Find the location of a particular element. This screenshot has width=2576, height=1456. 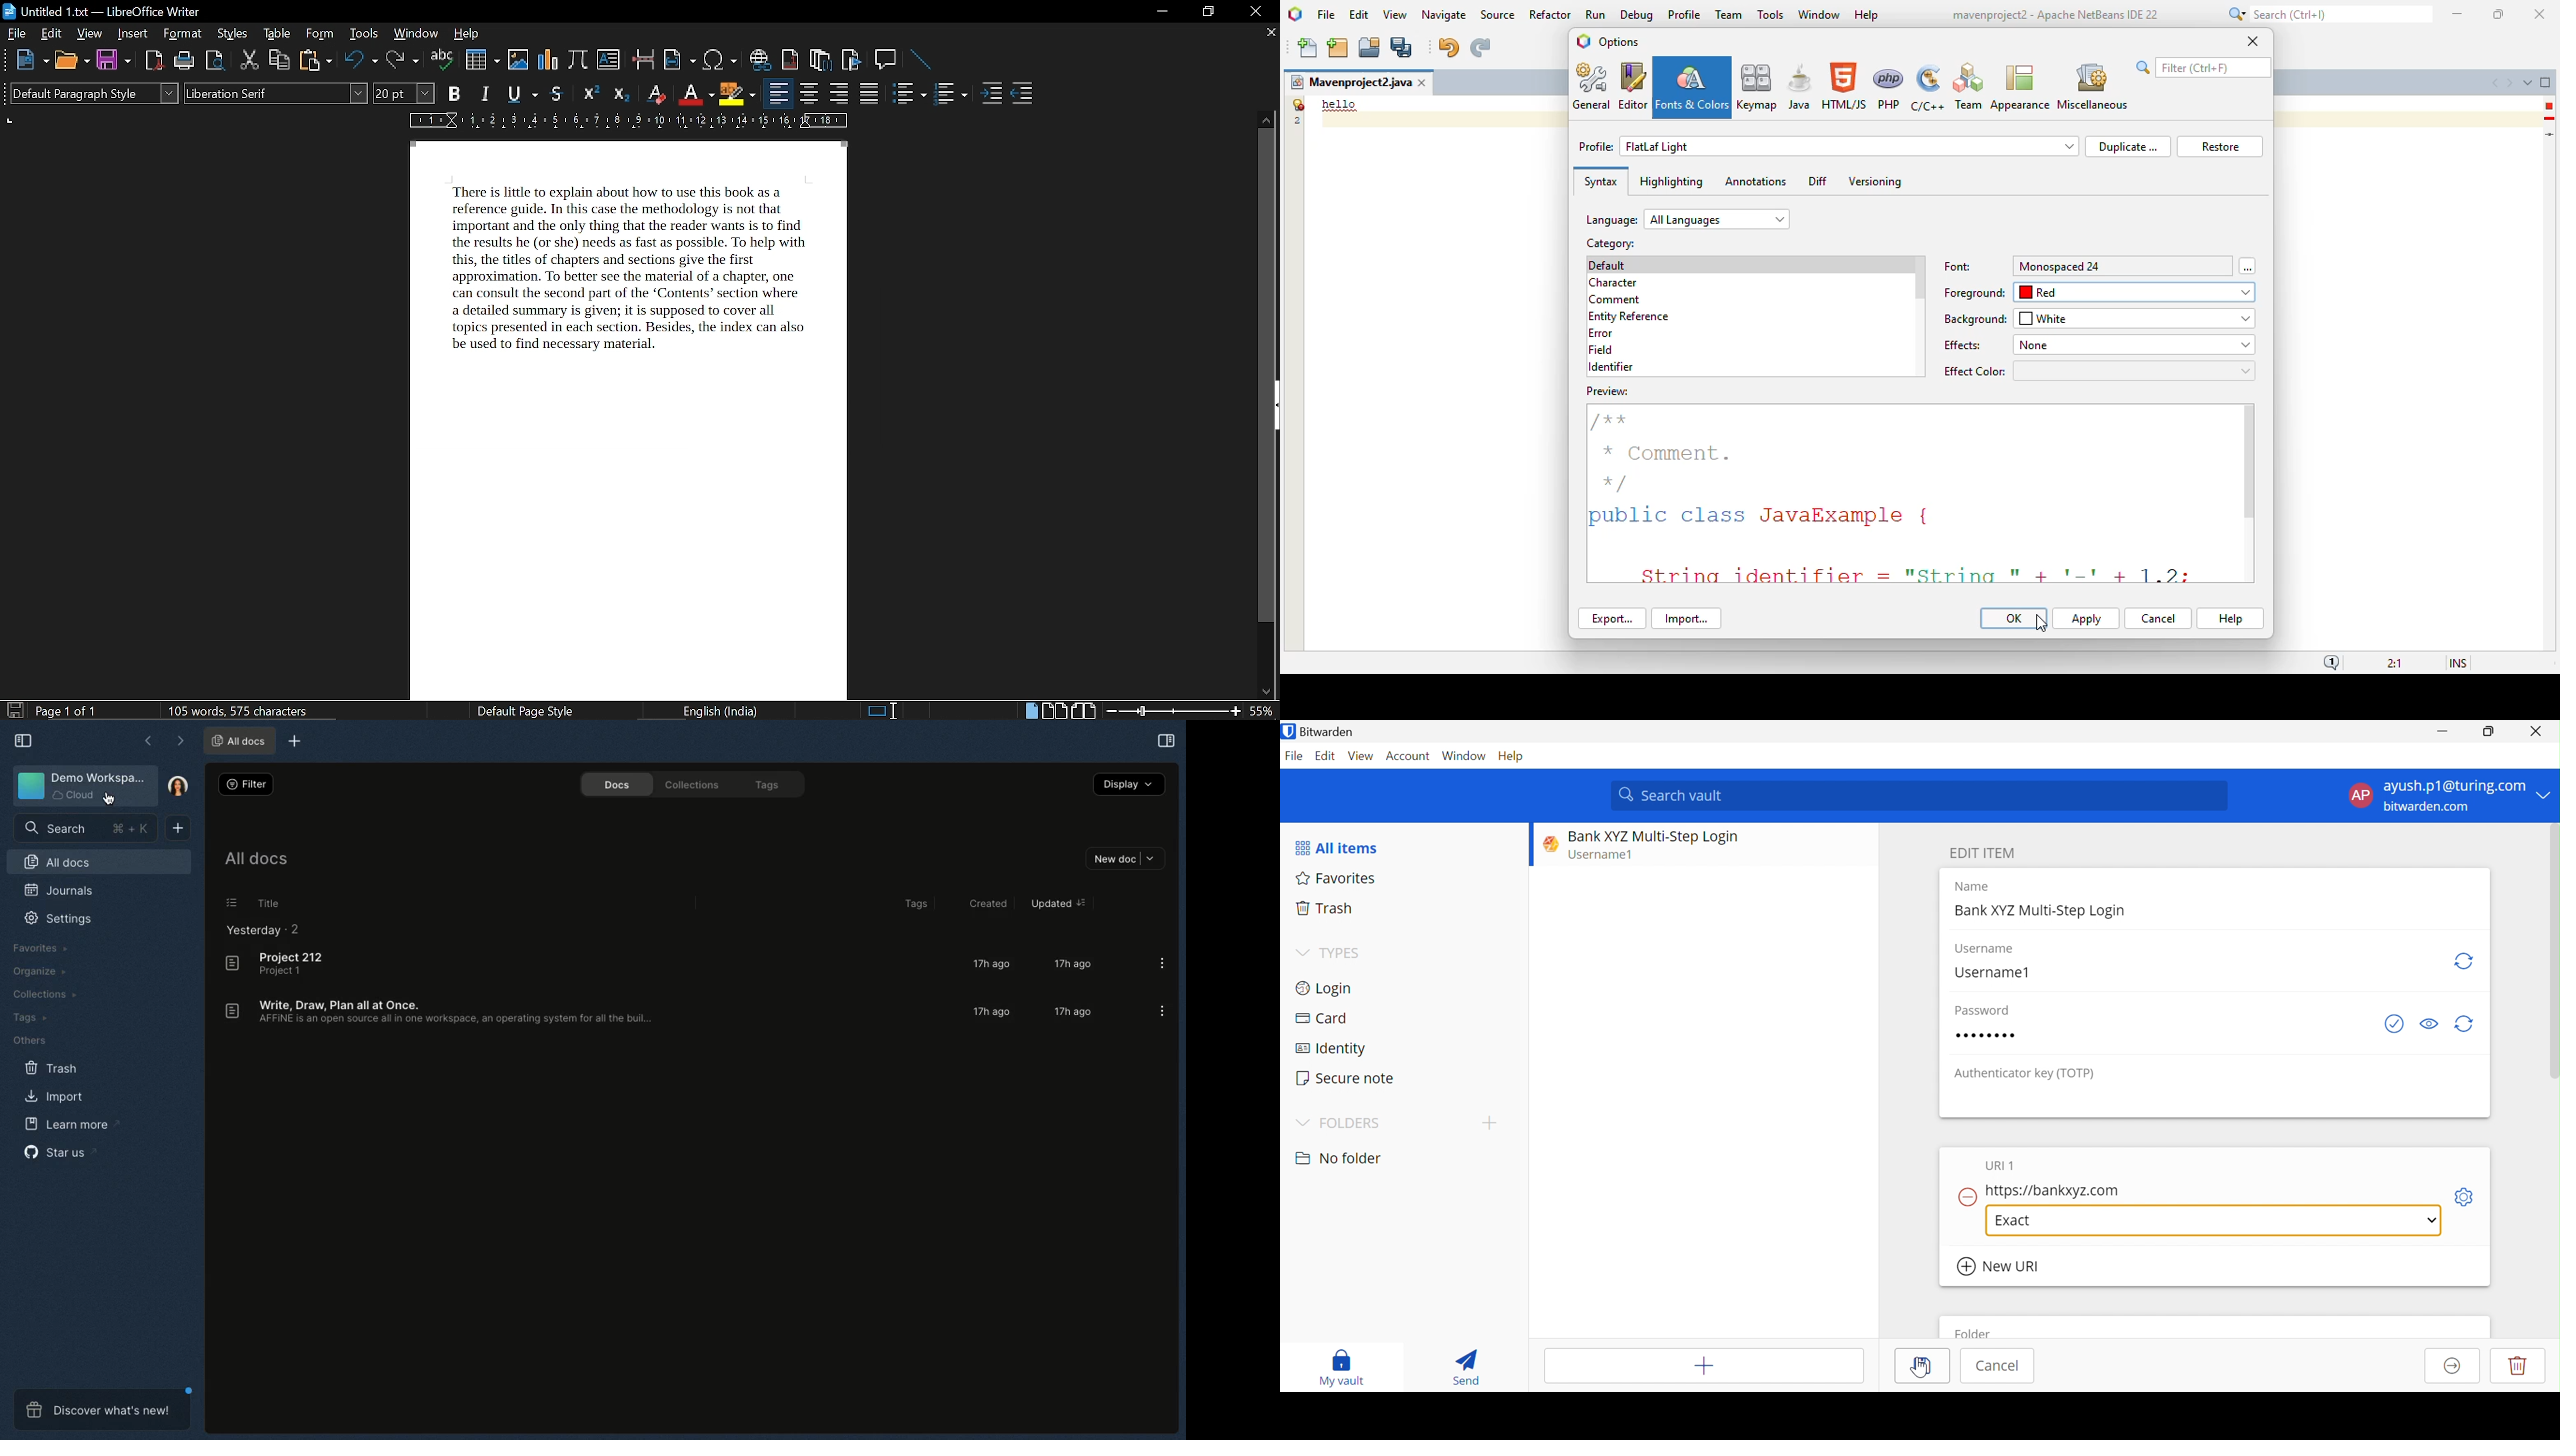

insert text is located at coordinates (609, 60).